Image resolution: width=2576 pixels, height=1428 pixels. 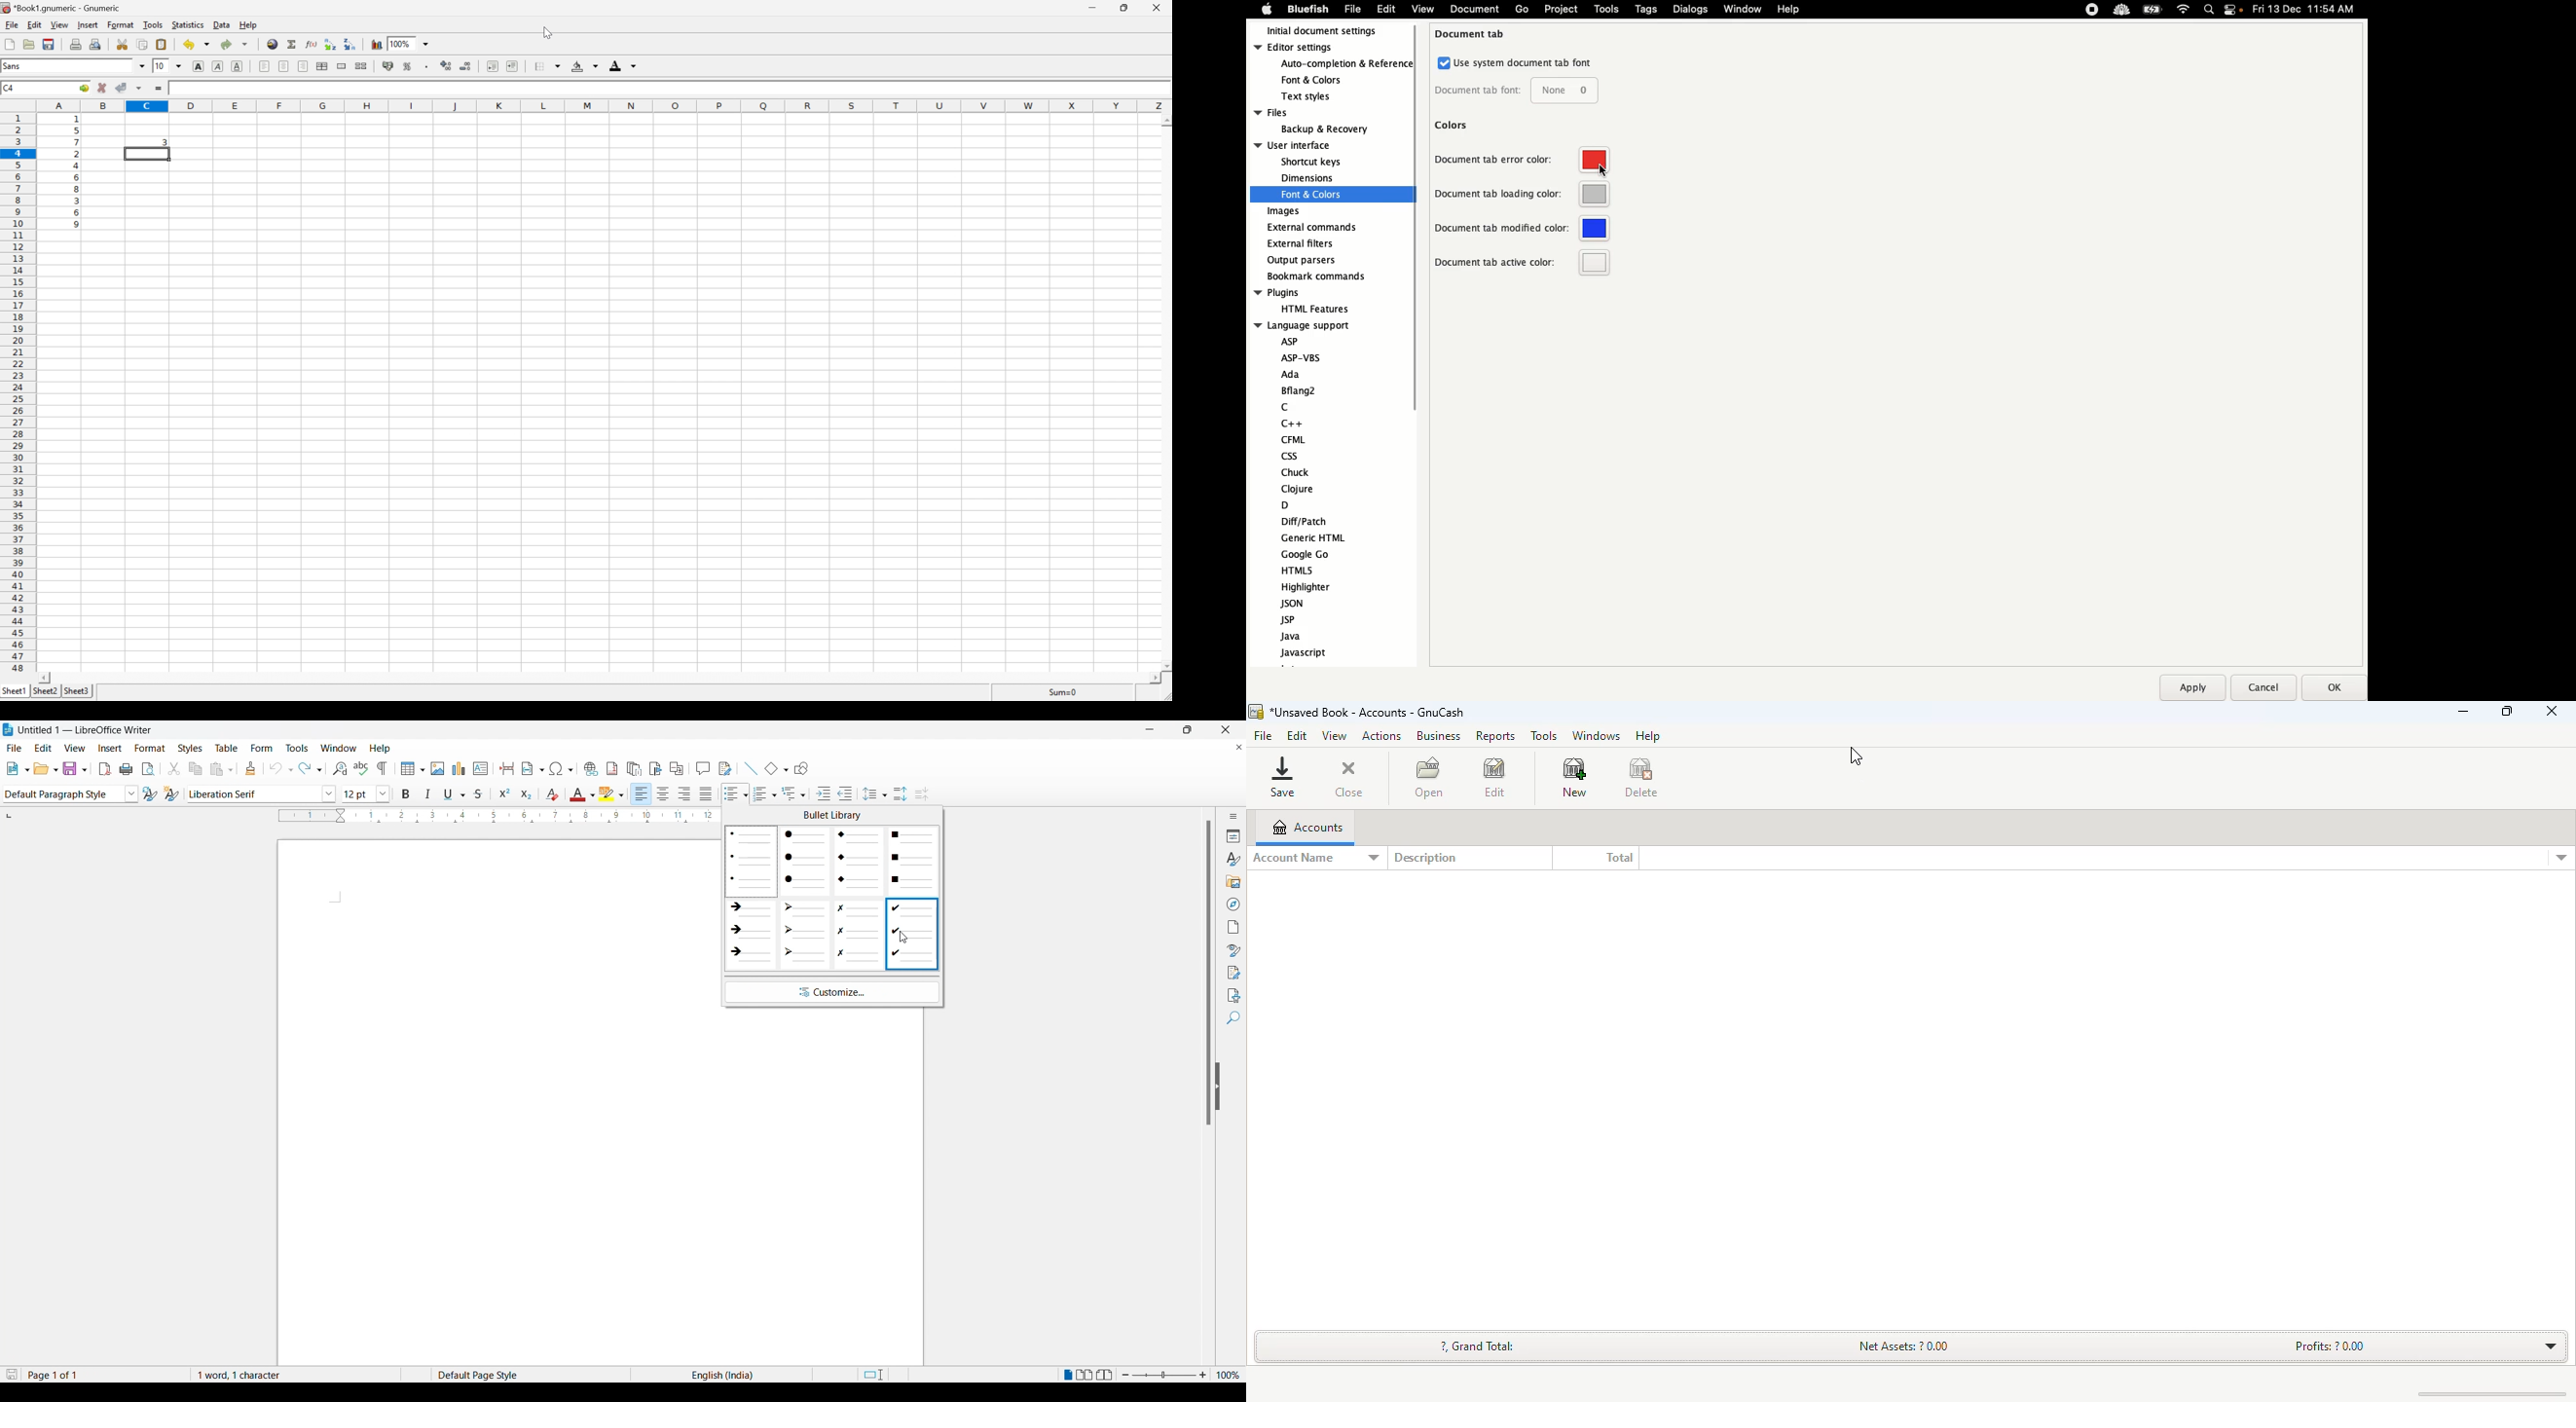 What do you see at coordinates (733, 791) in the screenshot?
I see `Toggle unordered list` at bounding box center [733, 791].